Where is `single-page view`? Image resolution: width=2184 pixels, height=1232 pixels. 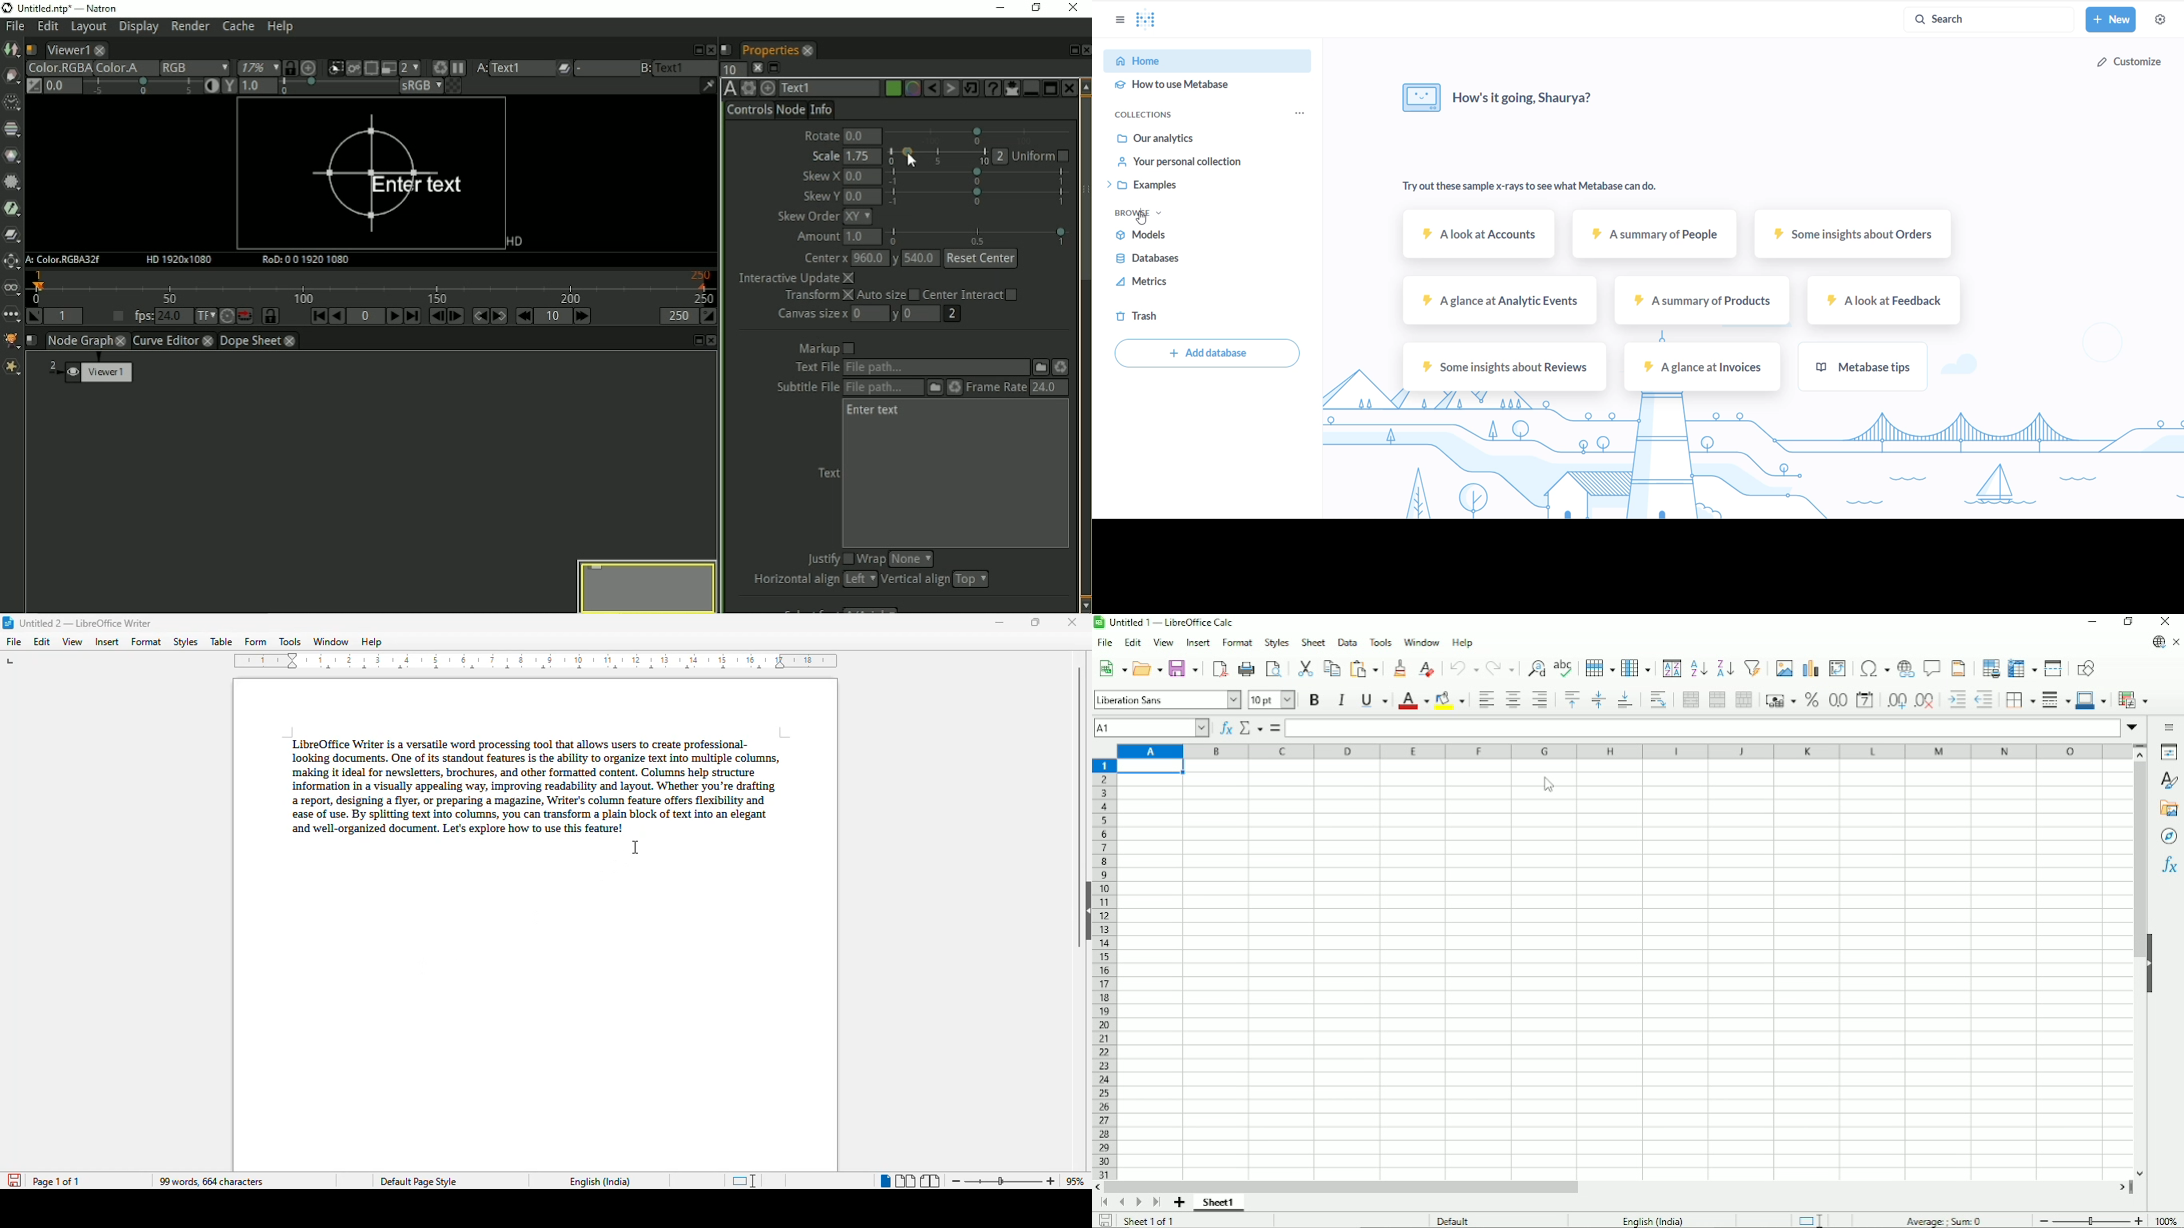
single-page view is located at coordinates (884, 1182).